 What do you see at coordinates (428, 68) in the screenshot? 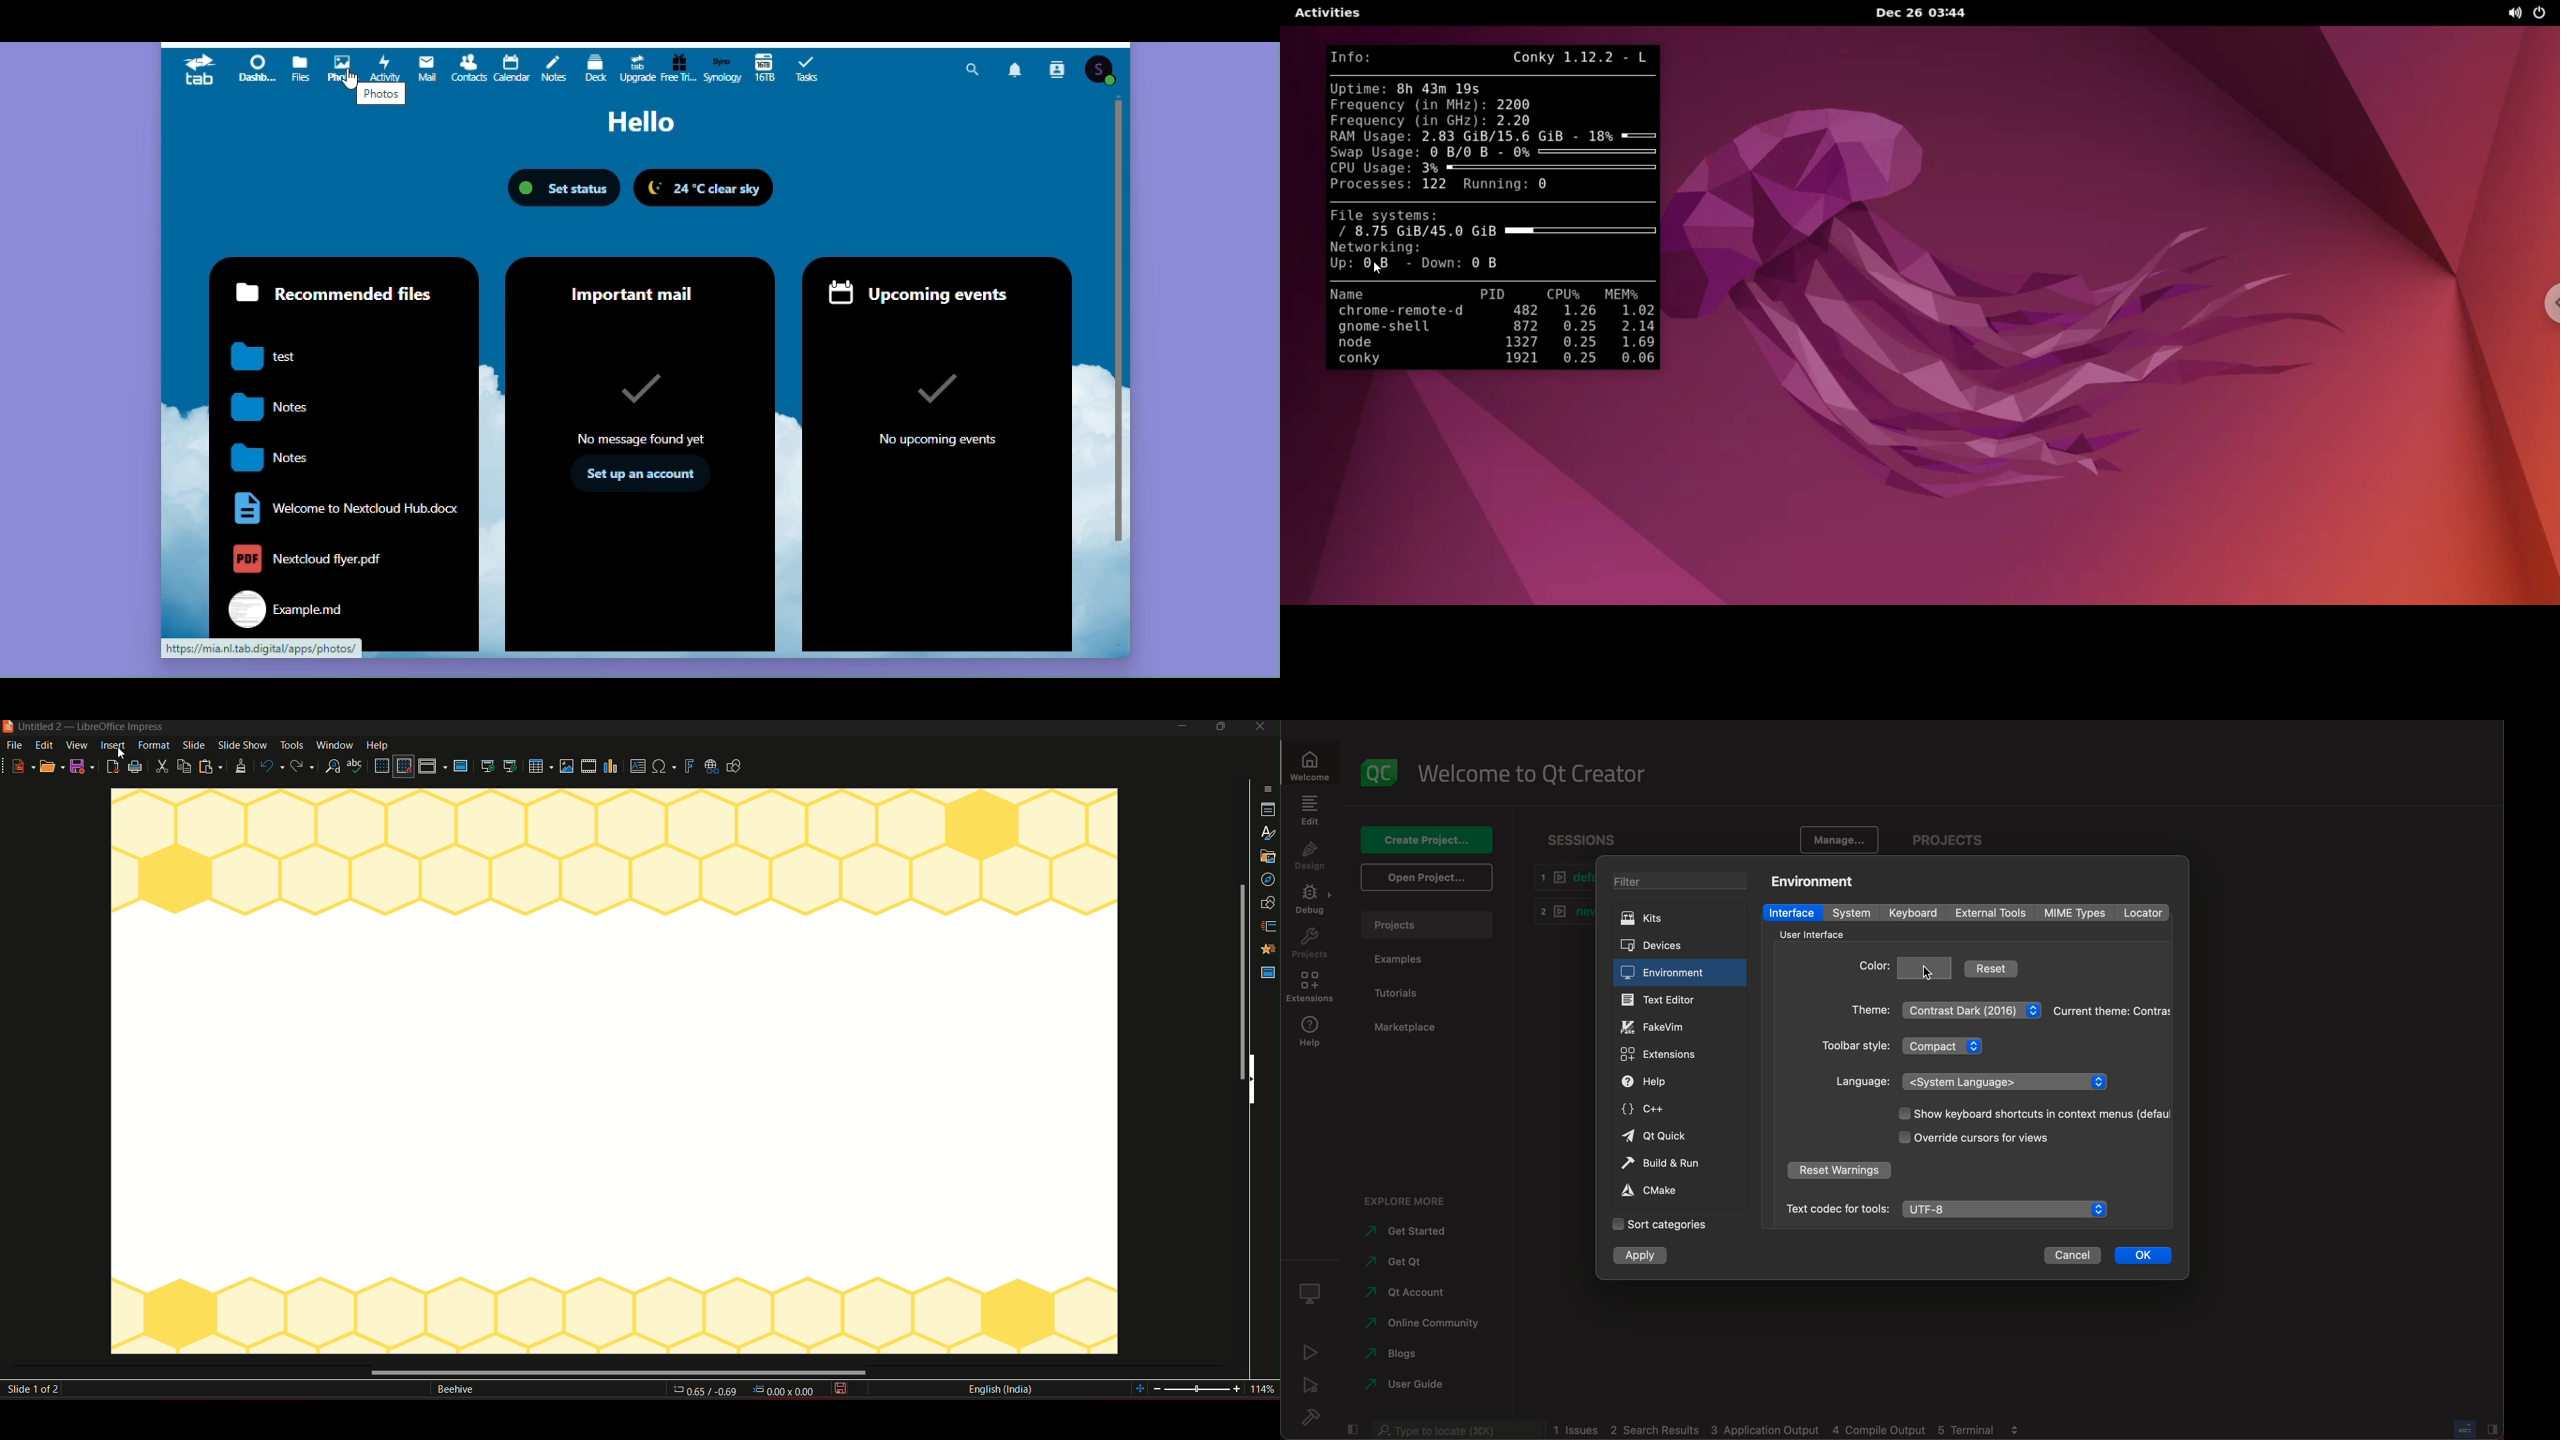
I see `Email to` at bounding box center [428, 68].